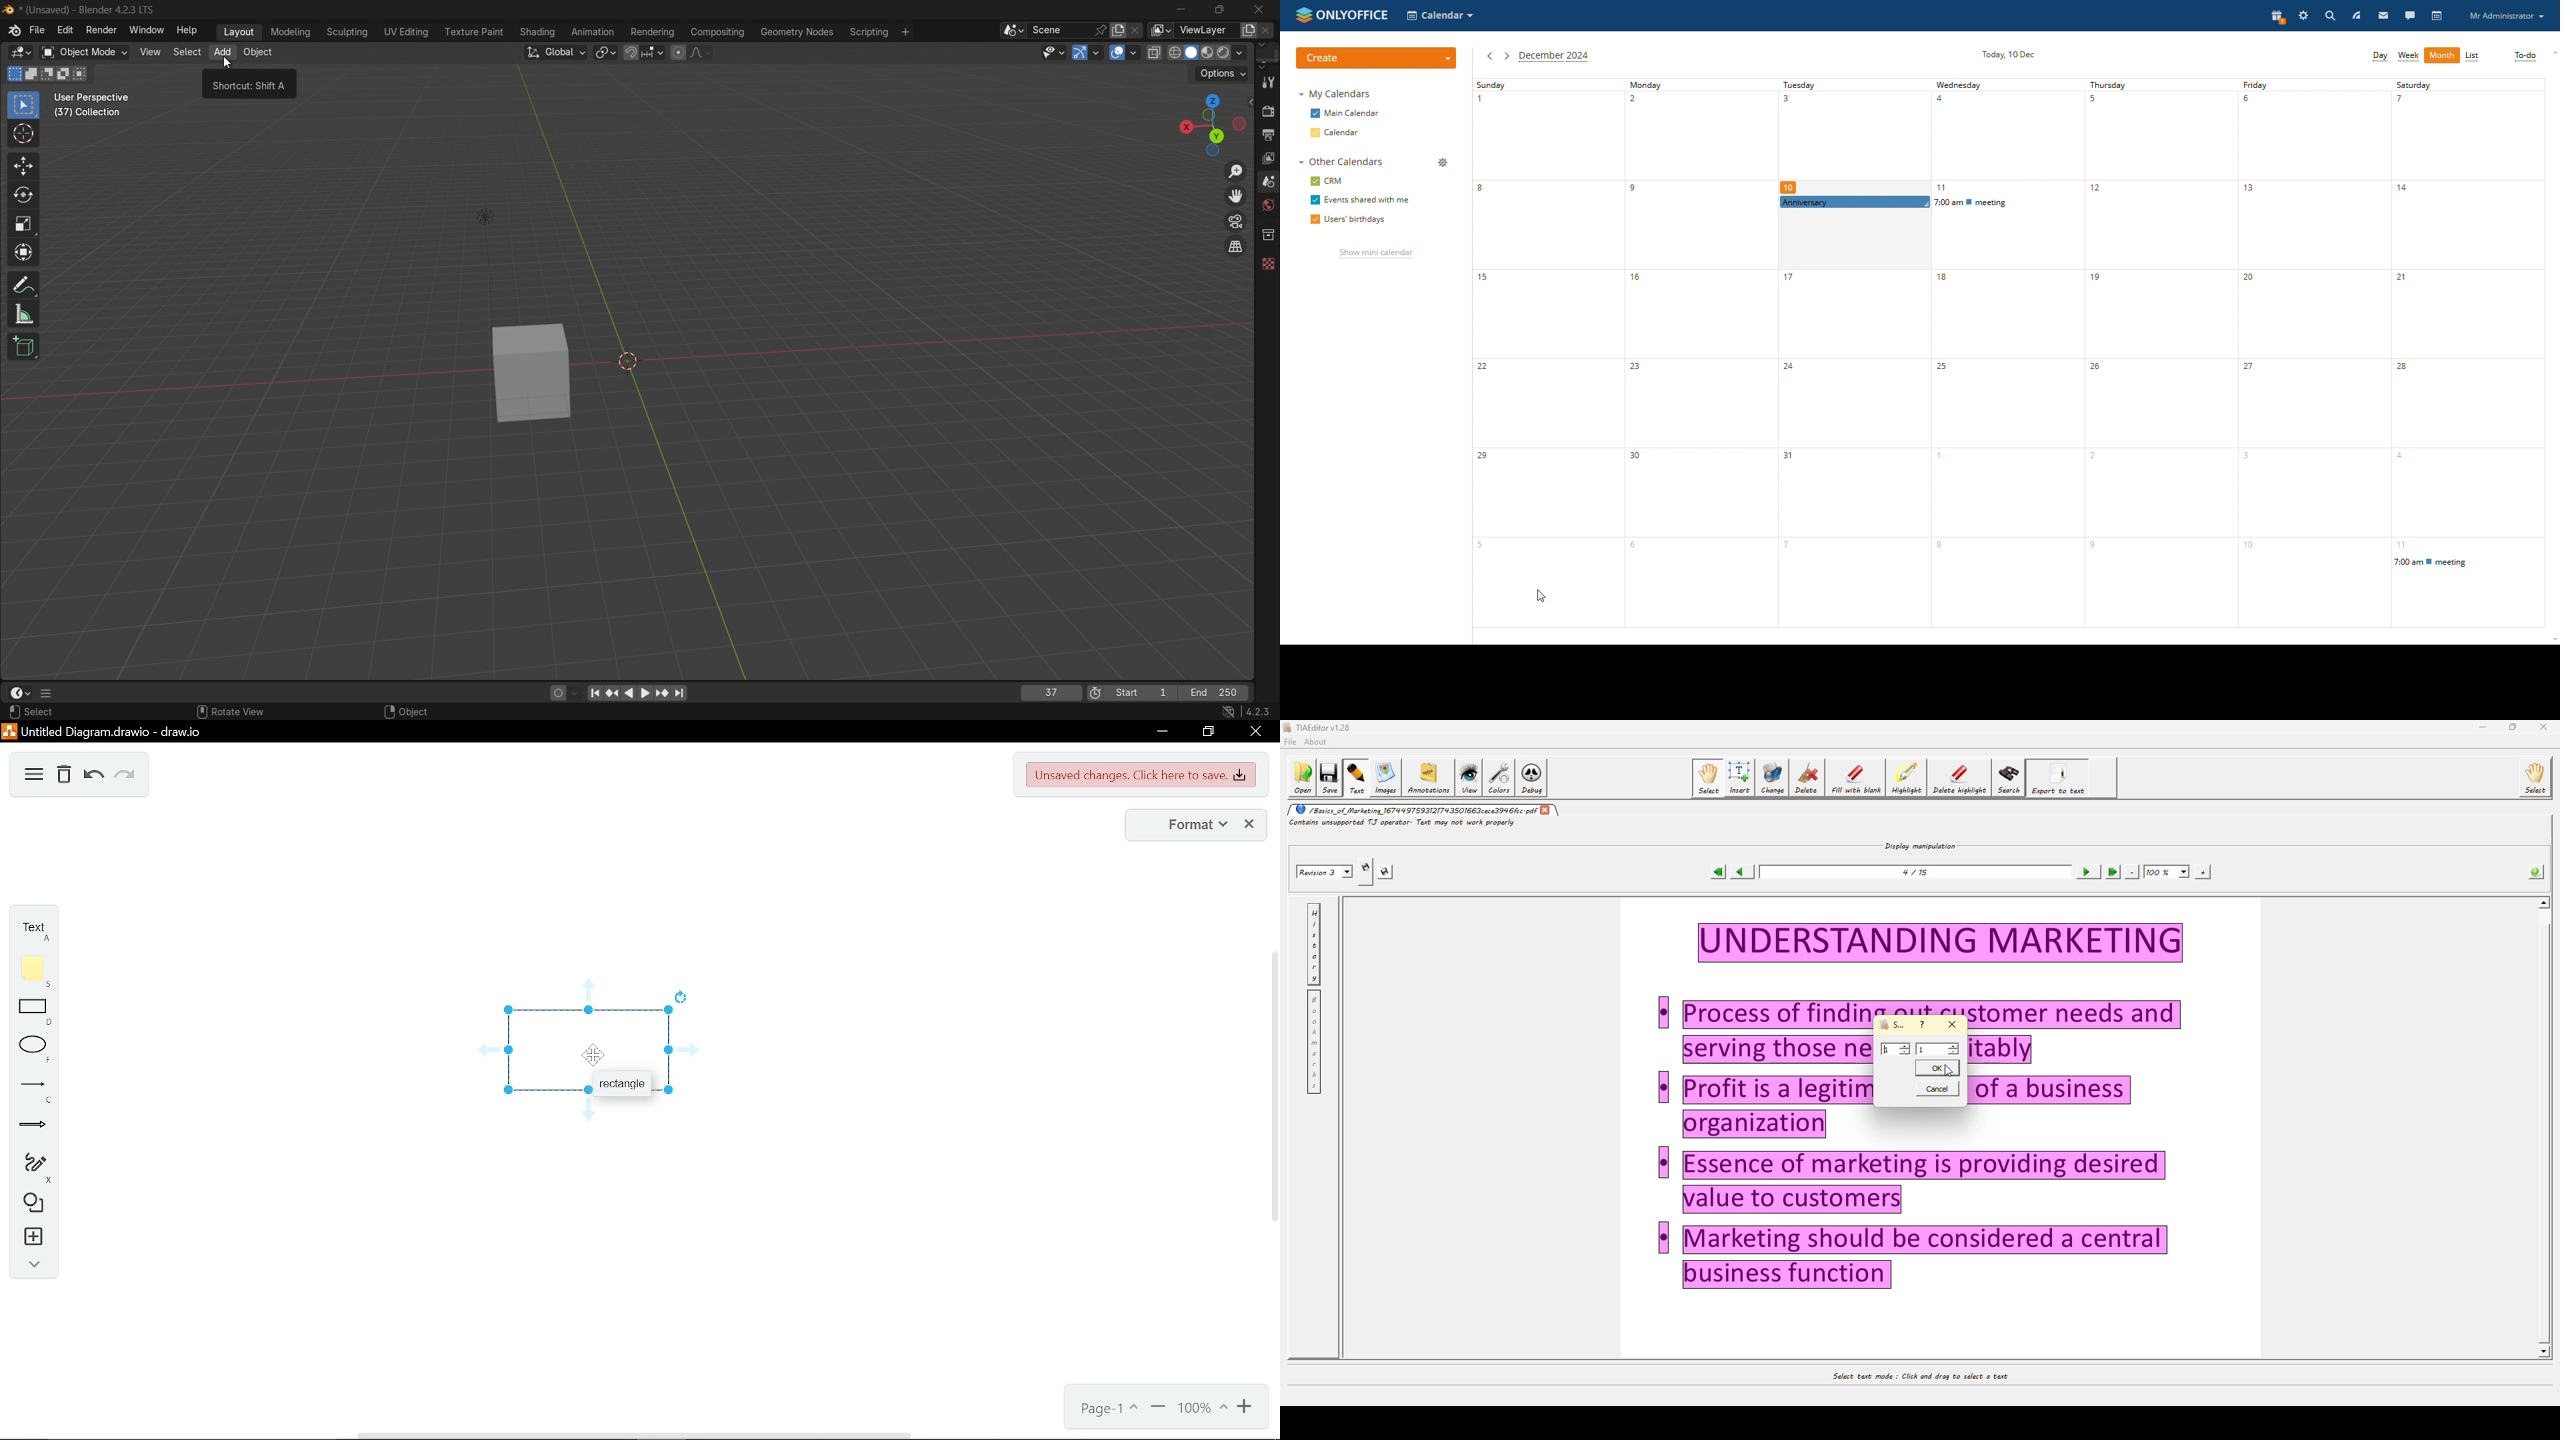  I want to click on calendar, so click(2435, 16).